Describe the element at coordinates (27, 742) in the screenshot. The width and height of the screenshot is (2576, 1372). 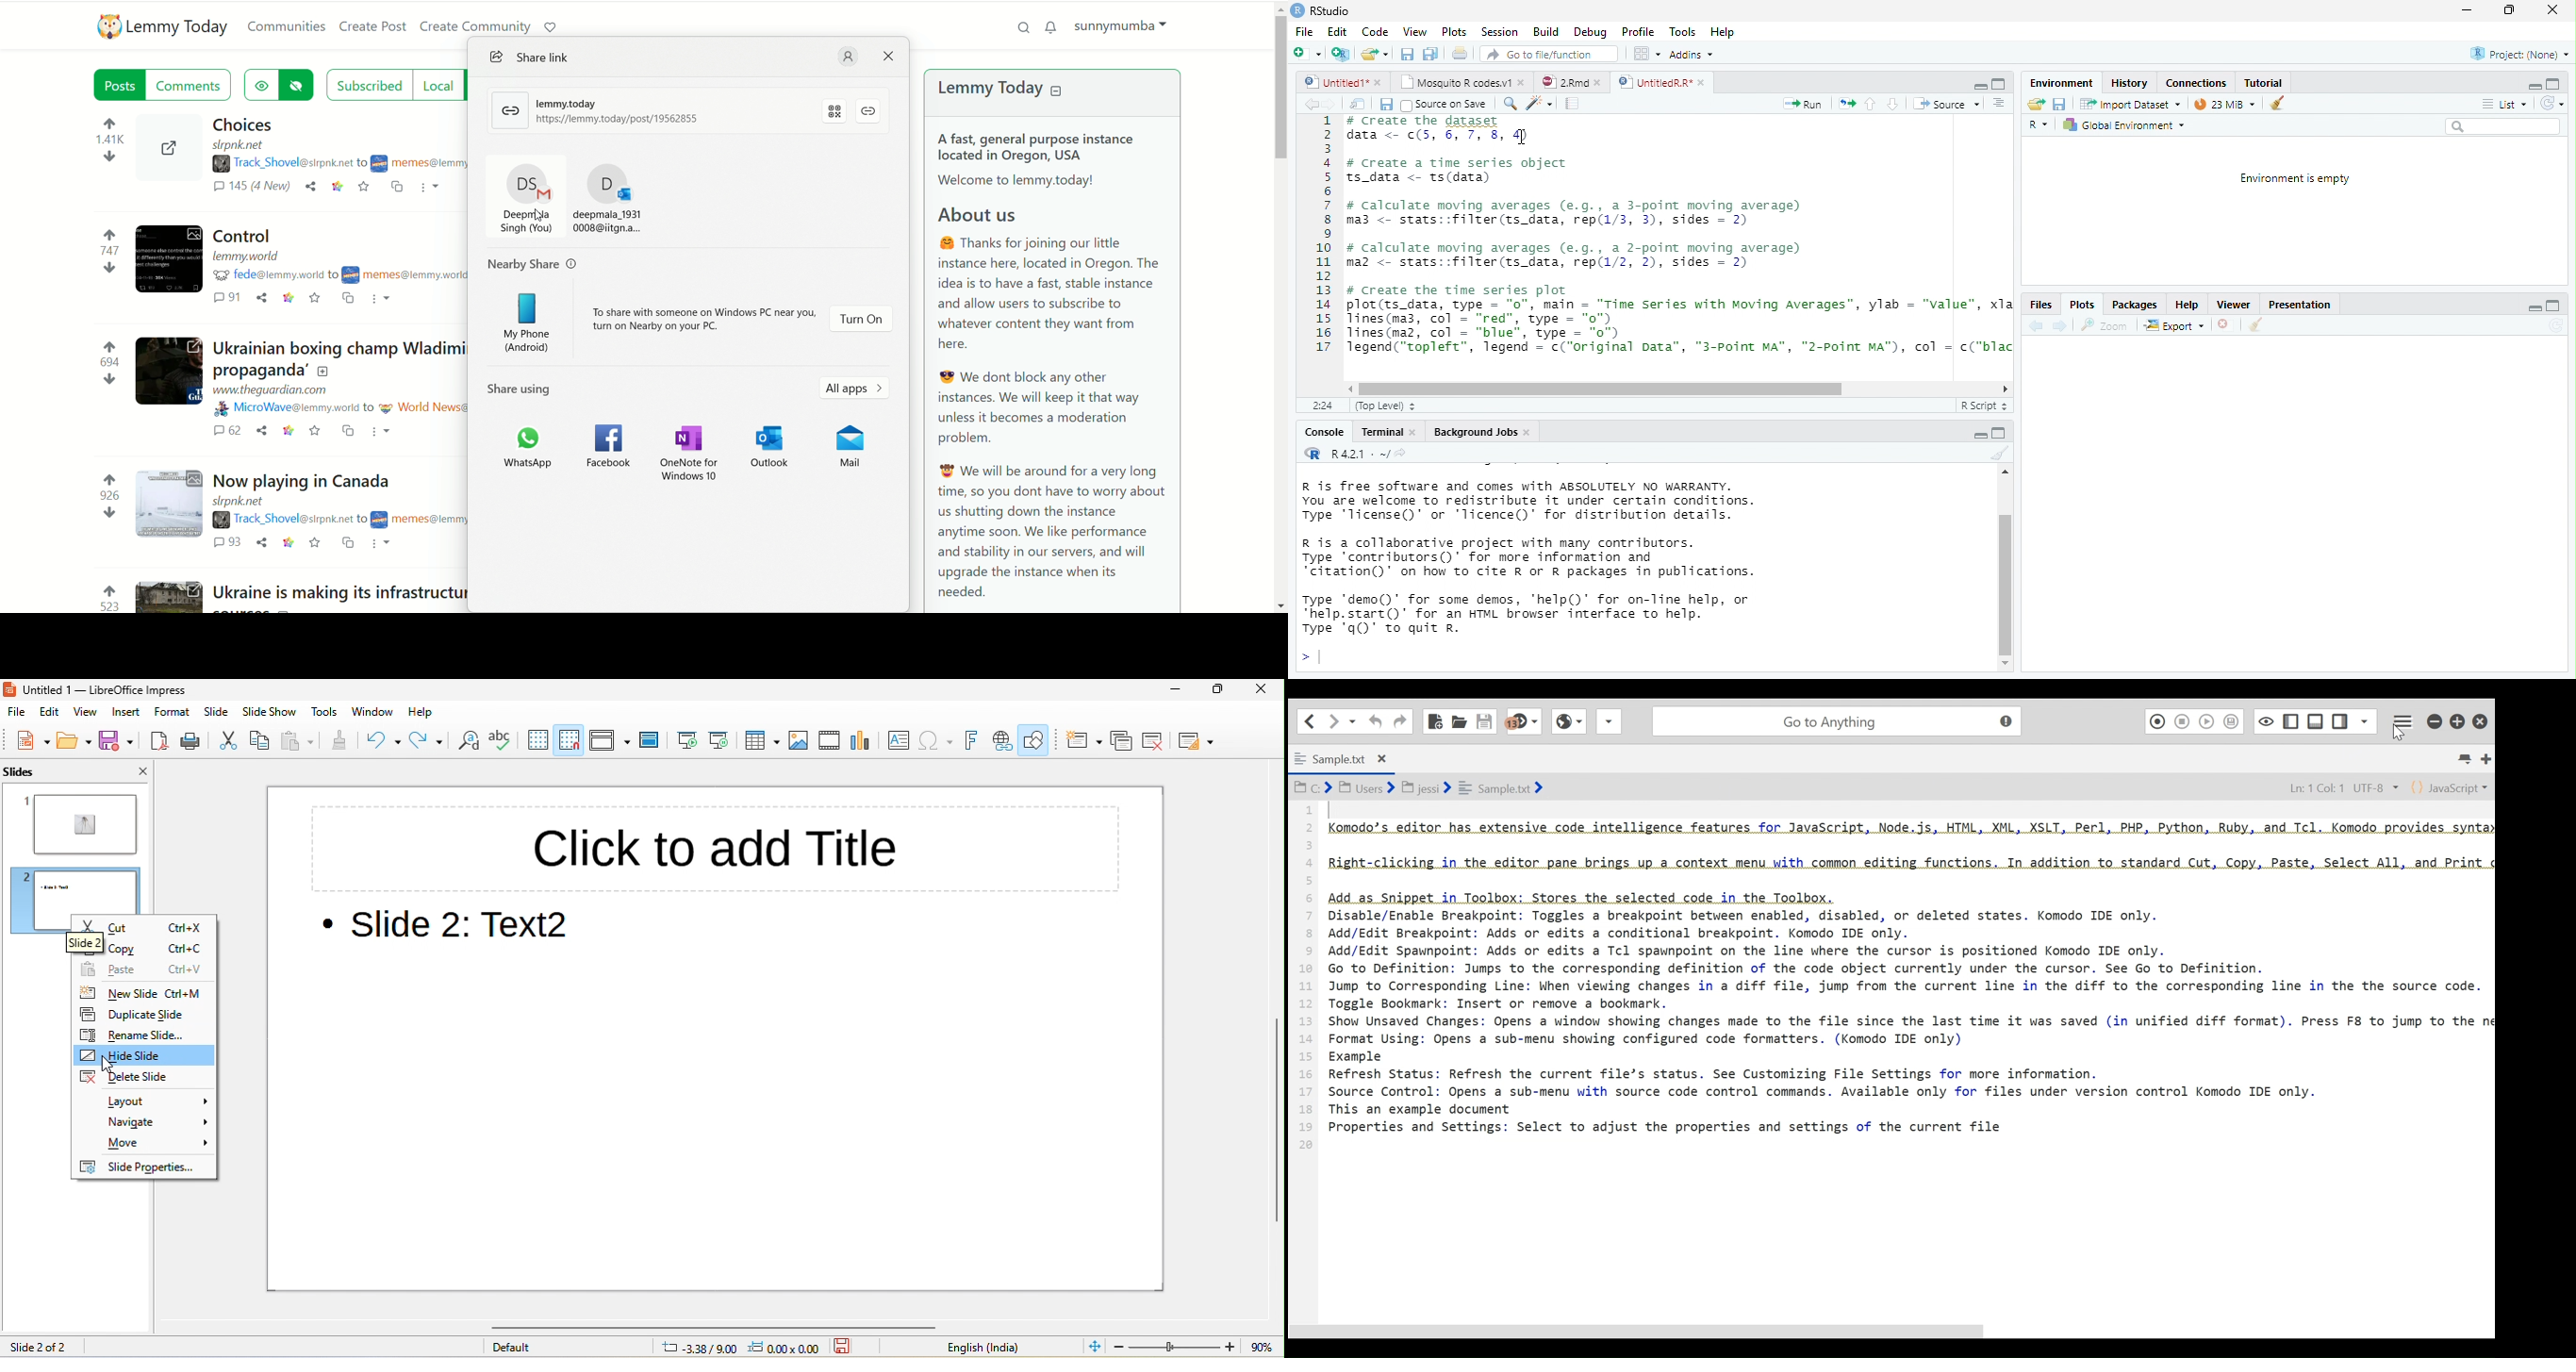
I see `new` at that location.